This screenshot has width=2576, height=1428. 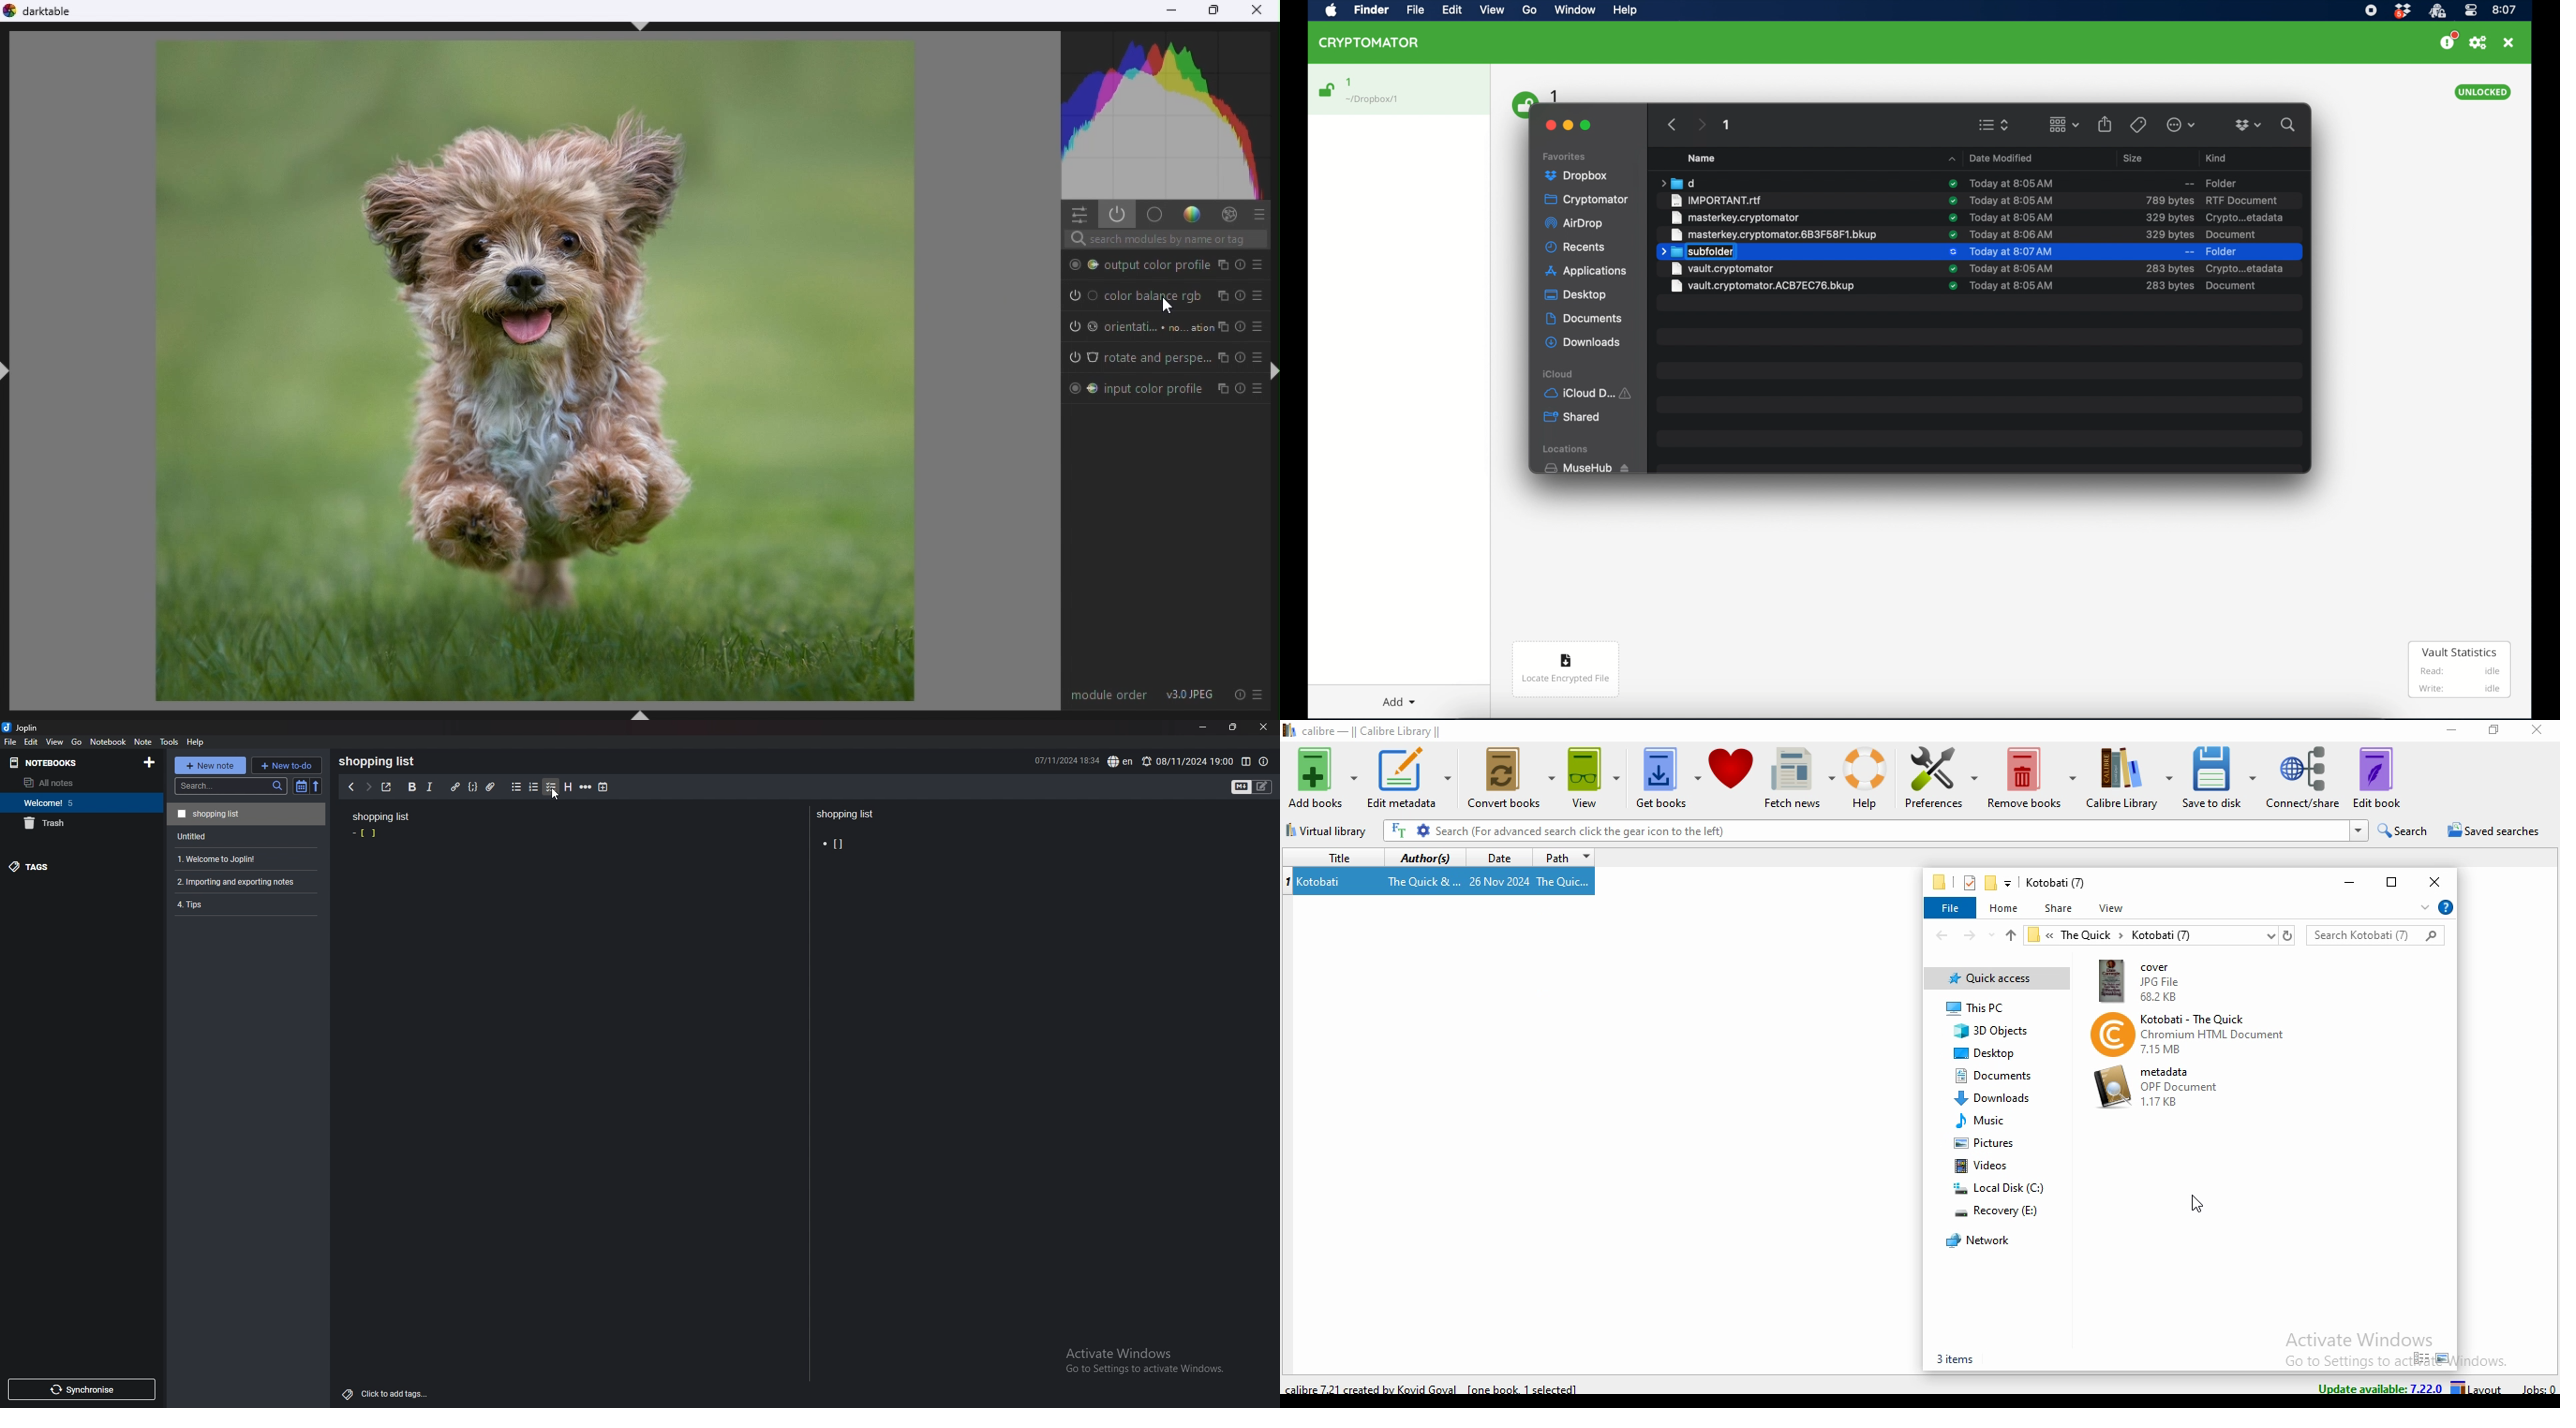 I want to click on trash, so click(x=79, y=823).